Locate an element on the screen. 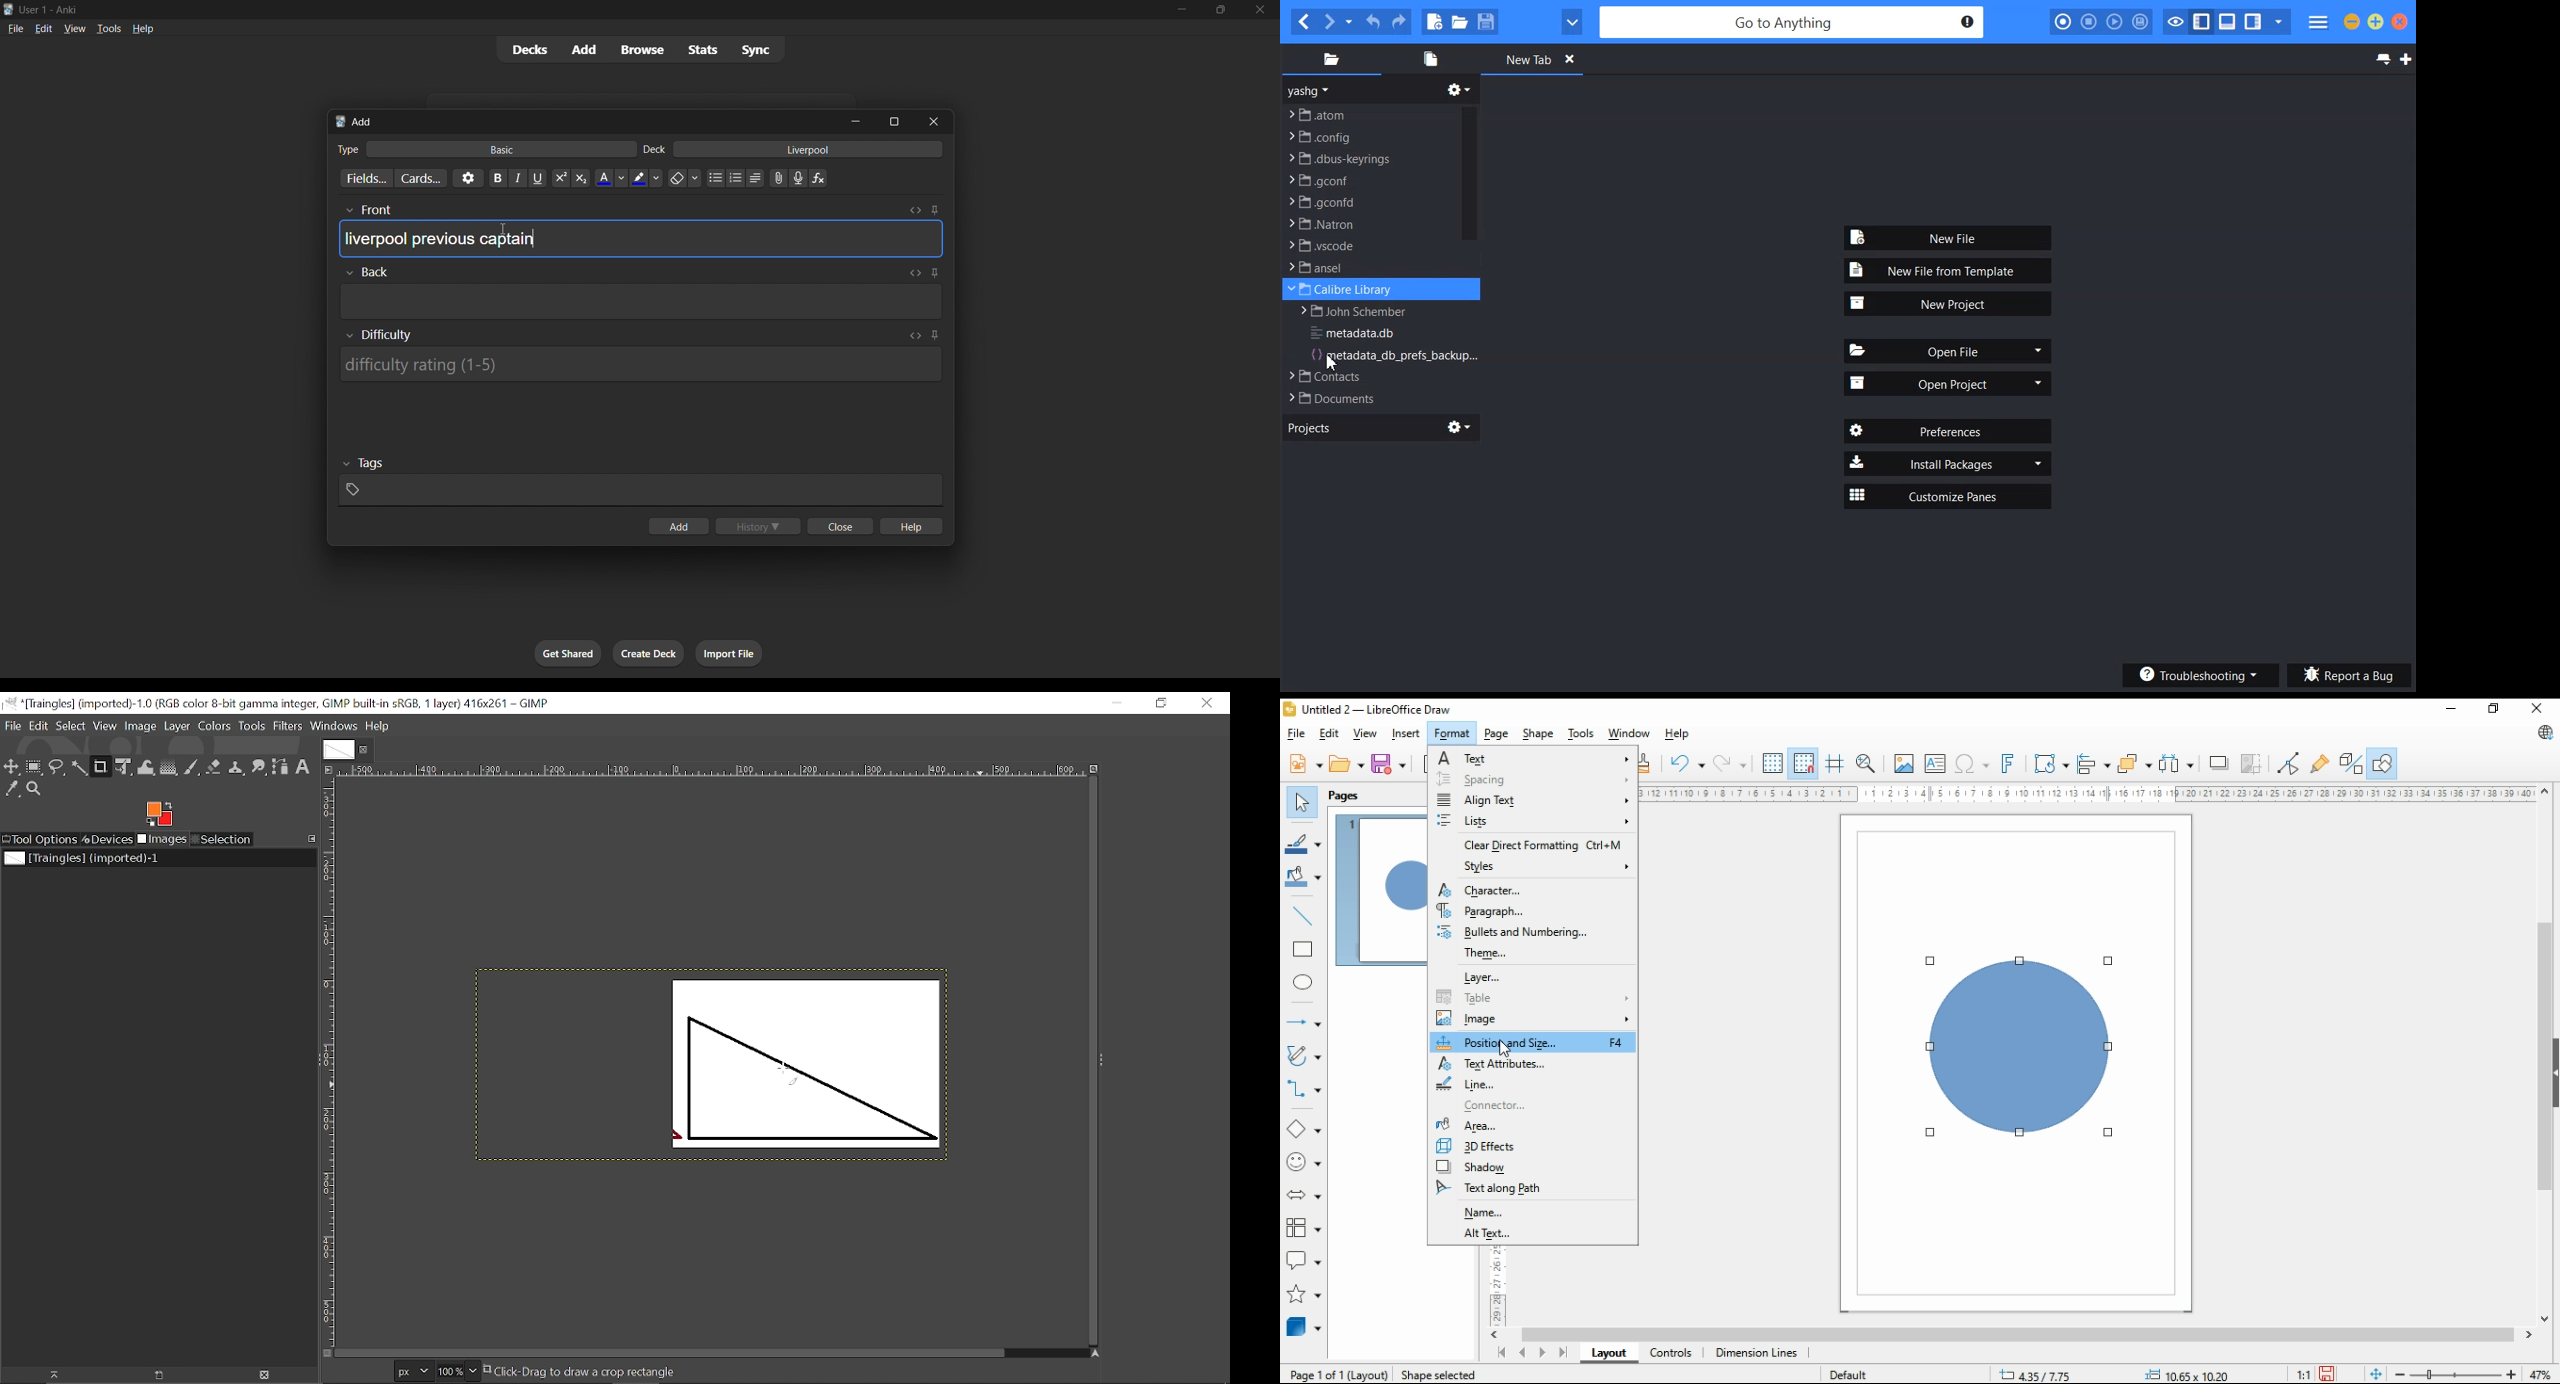  previous page is located at coordinates (1523, 1352).